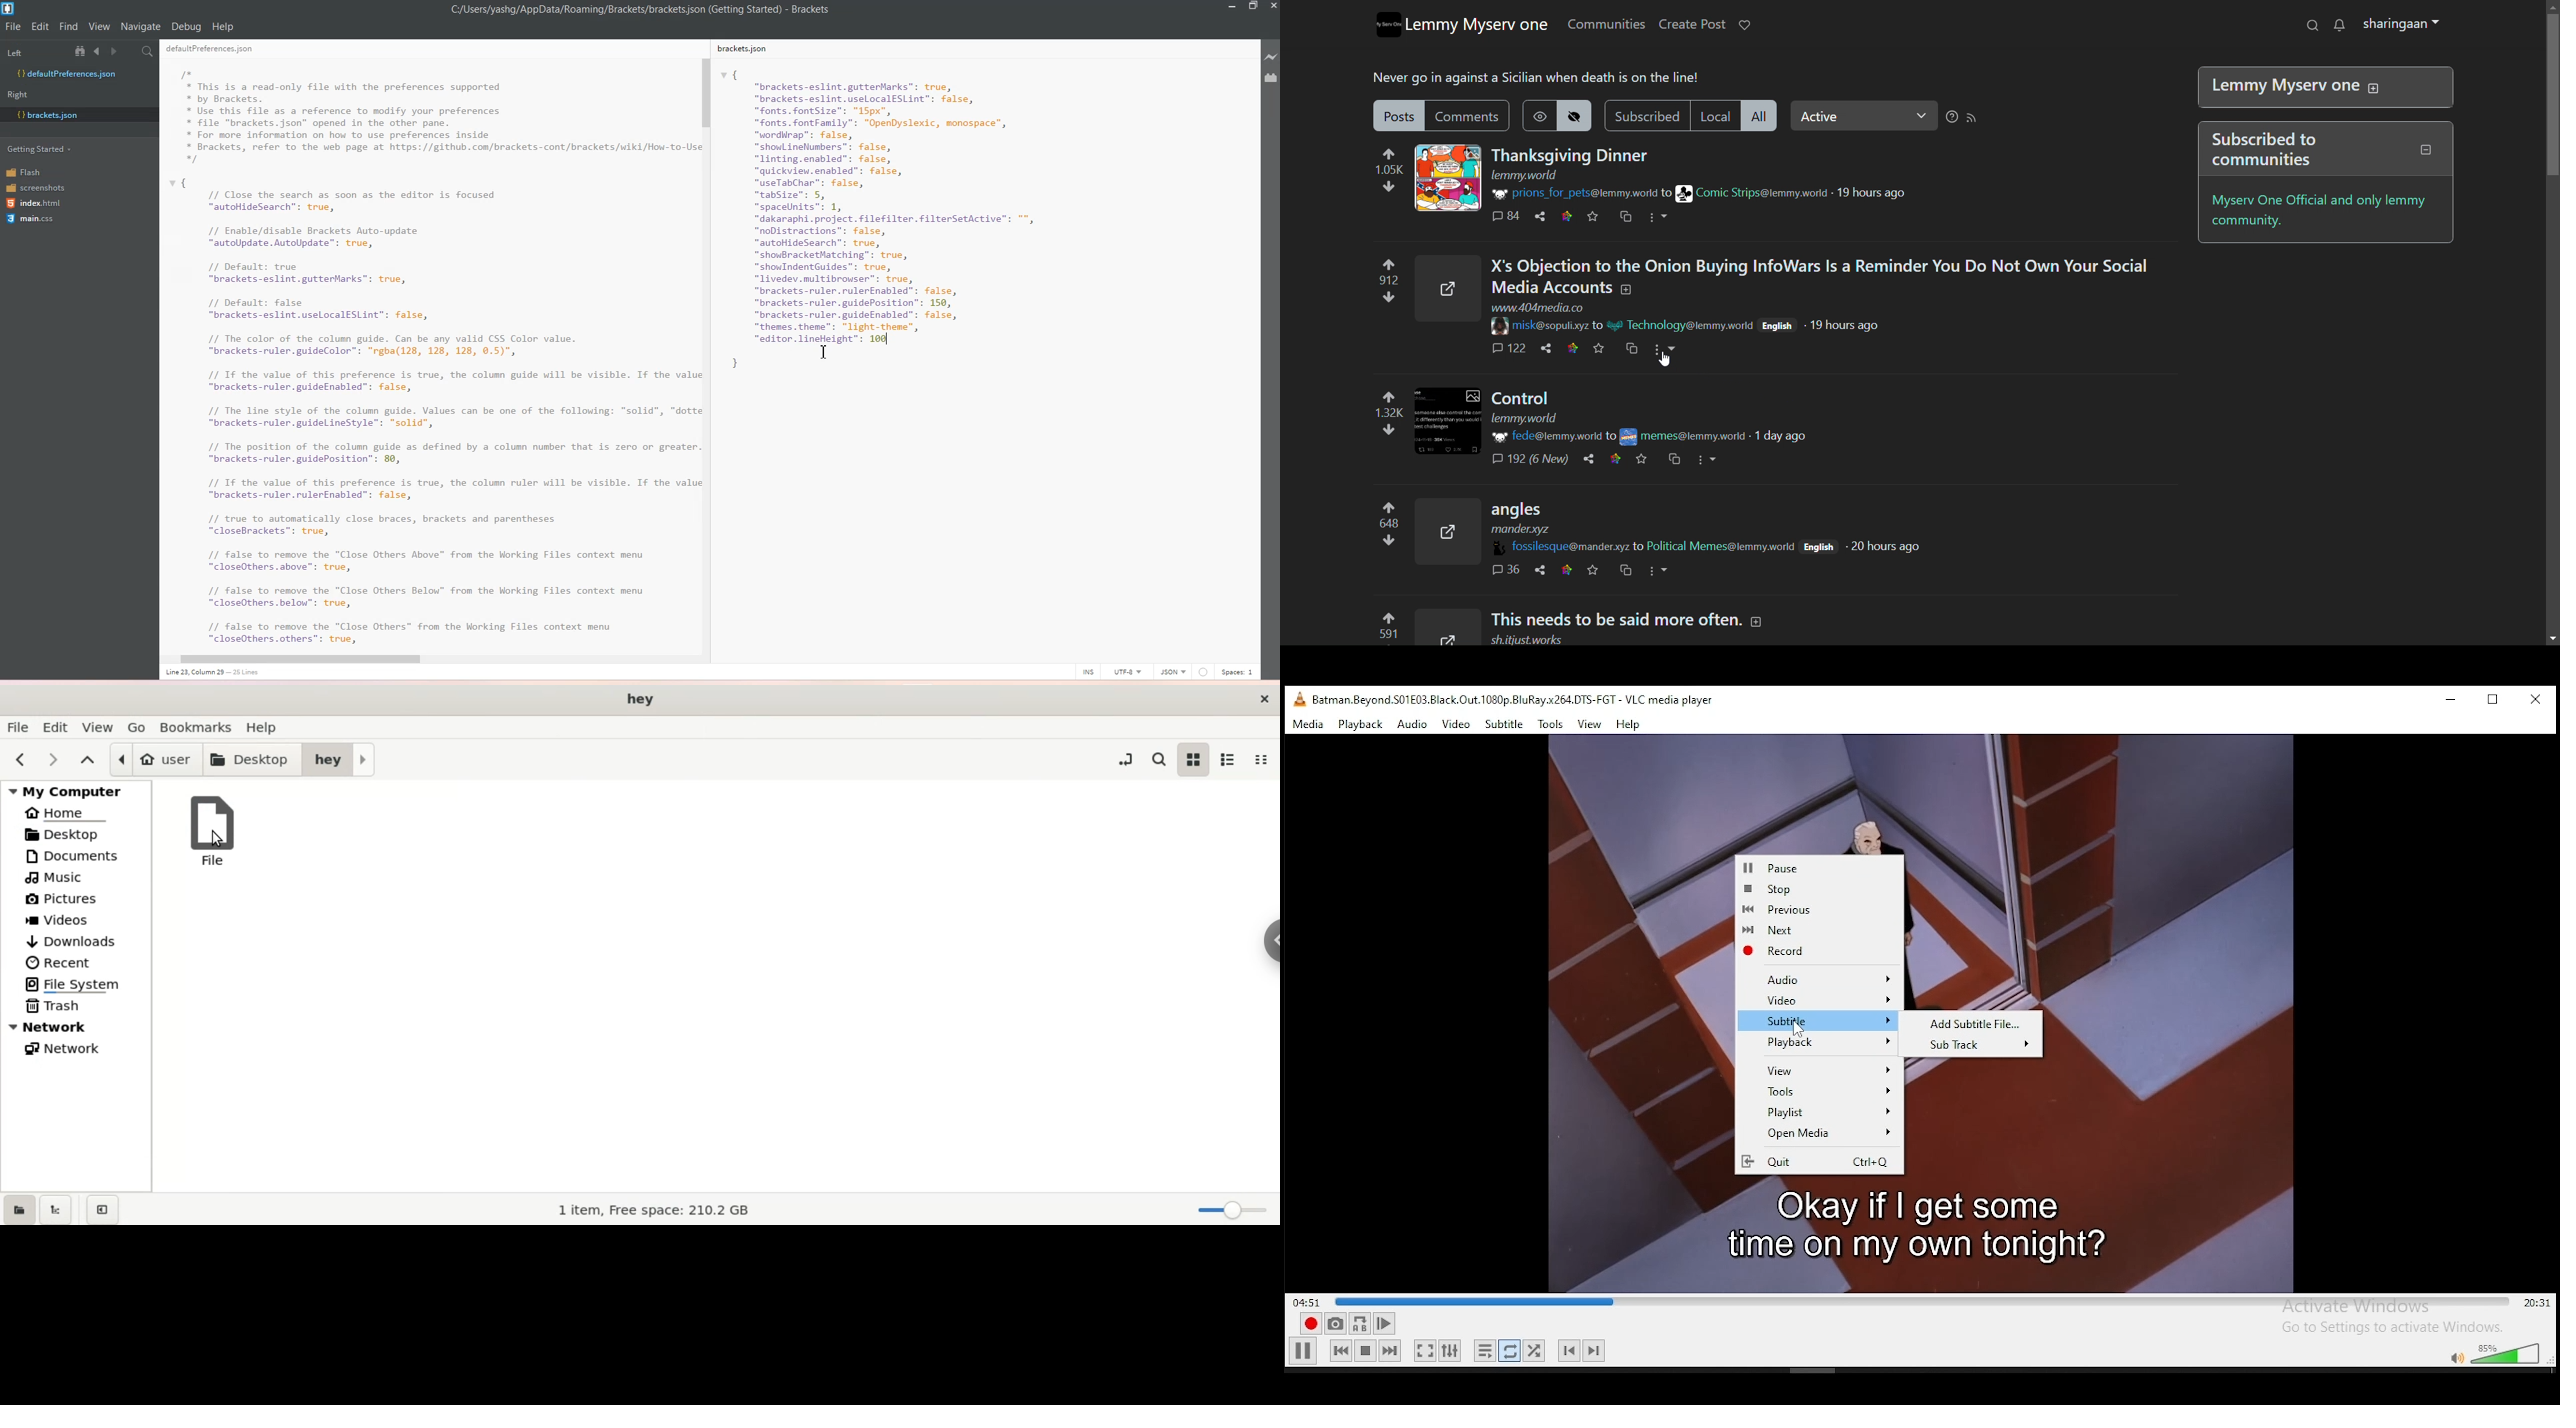 Image resolution: width=2576 pixels, height=1428 pixels. Describe the element at coordinates (1690, 327) in the screenshot. I see `Community` at that location.